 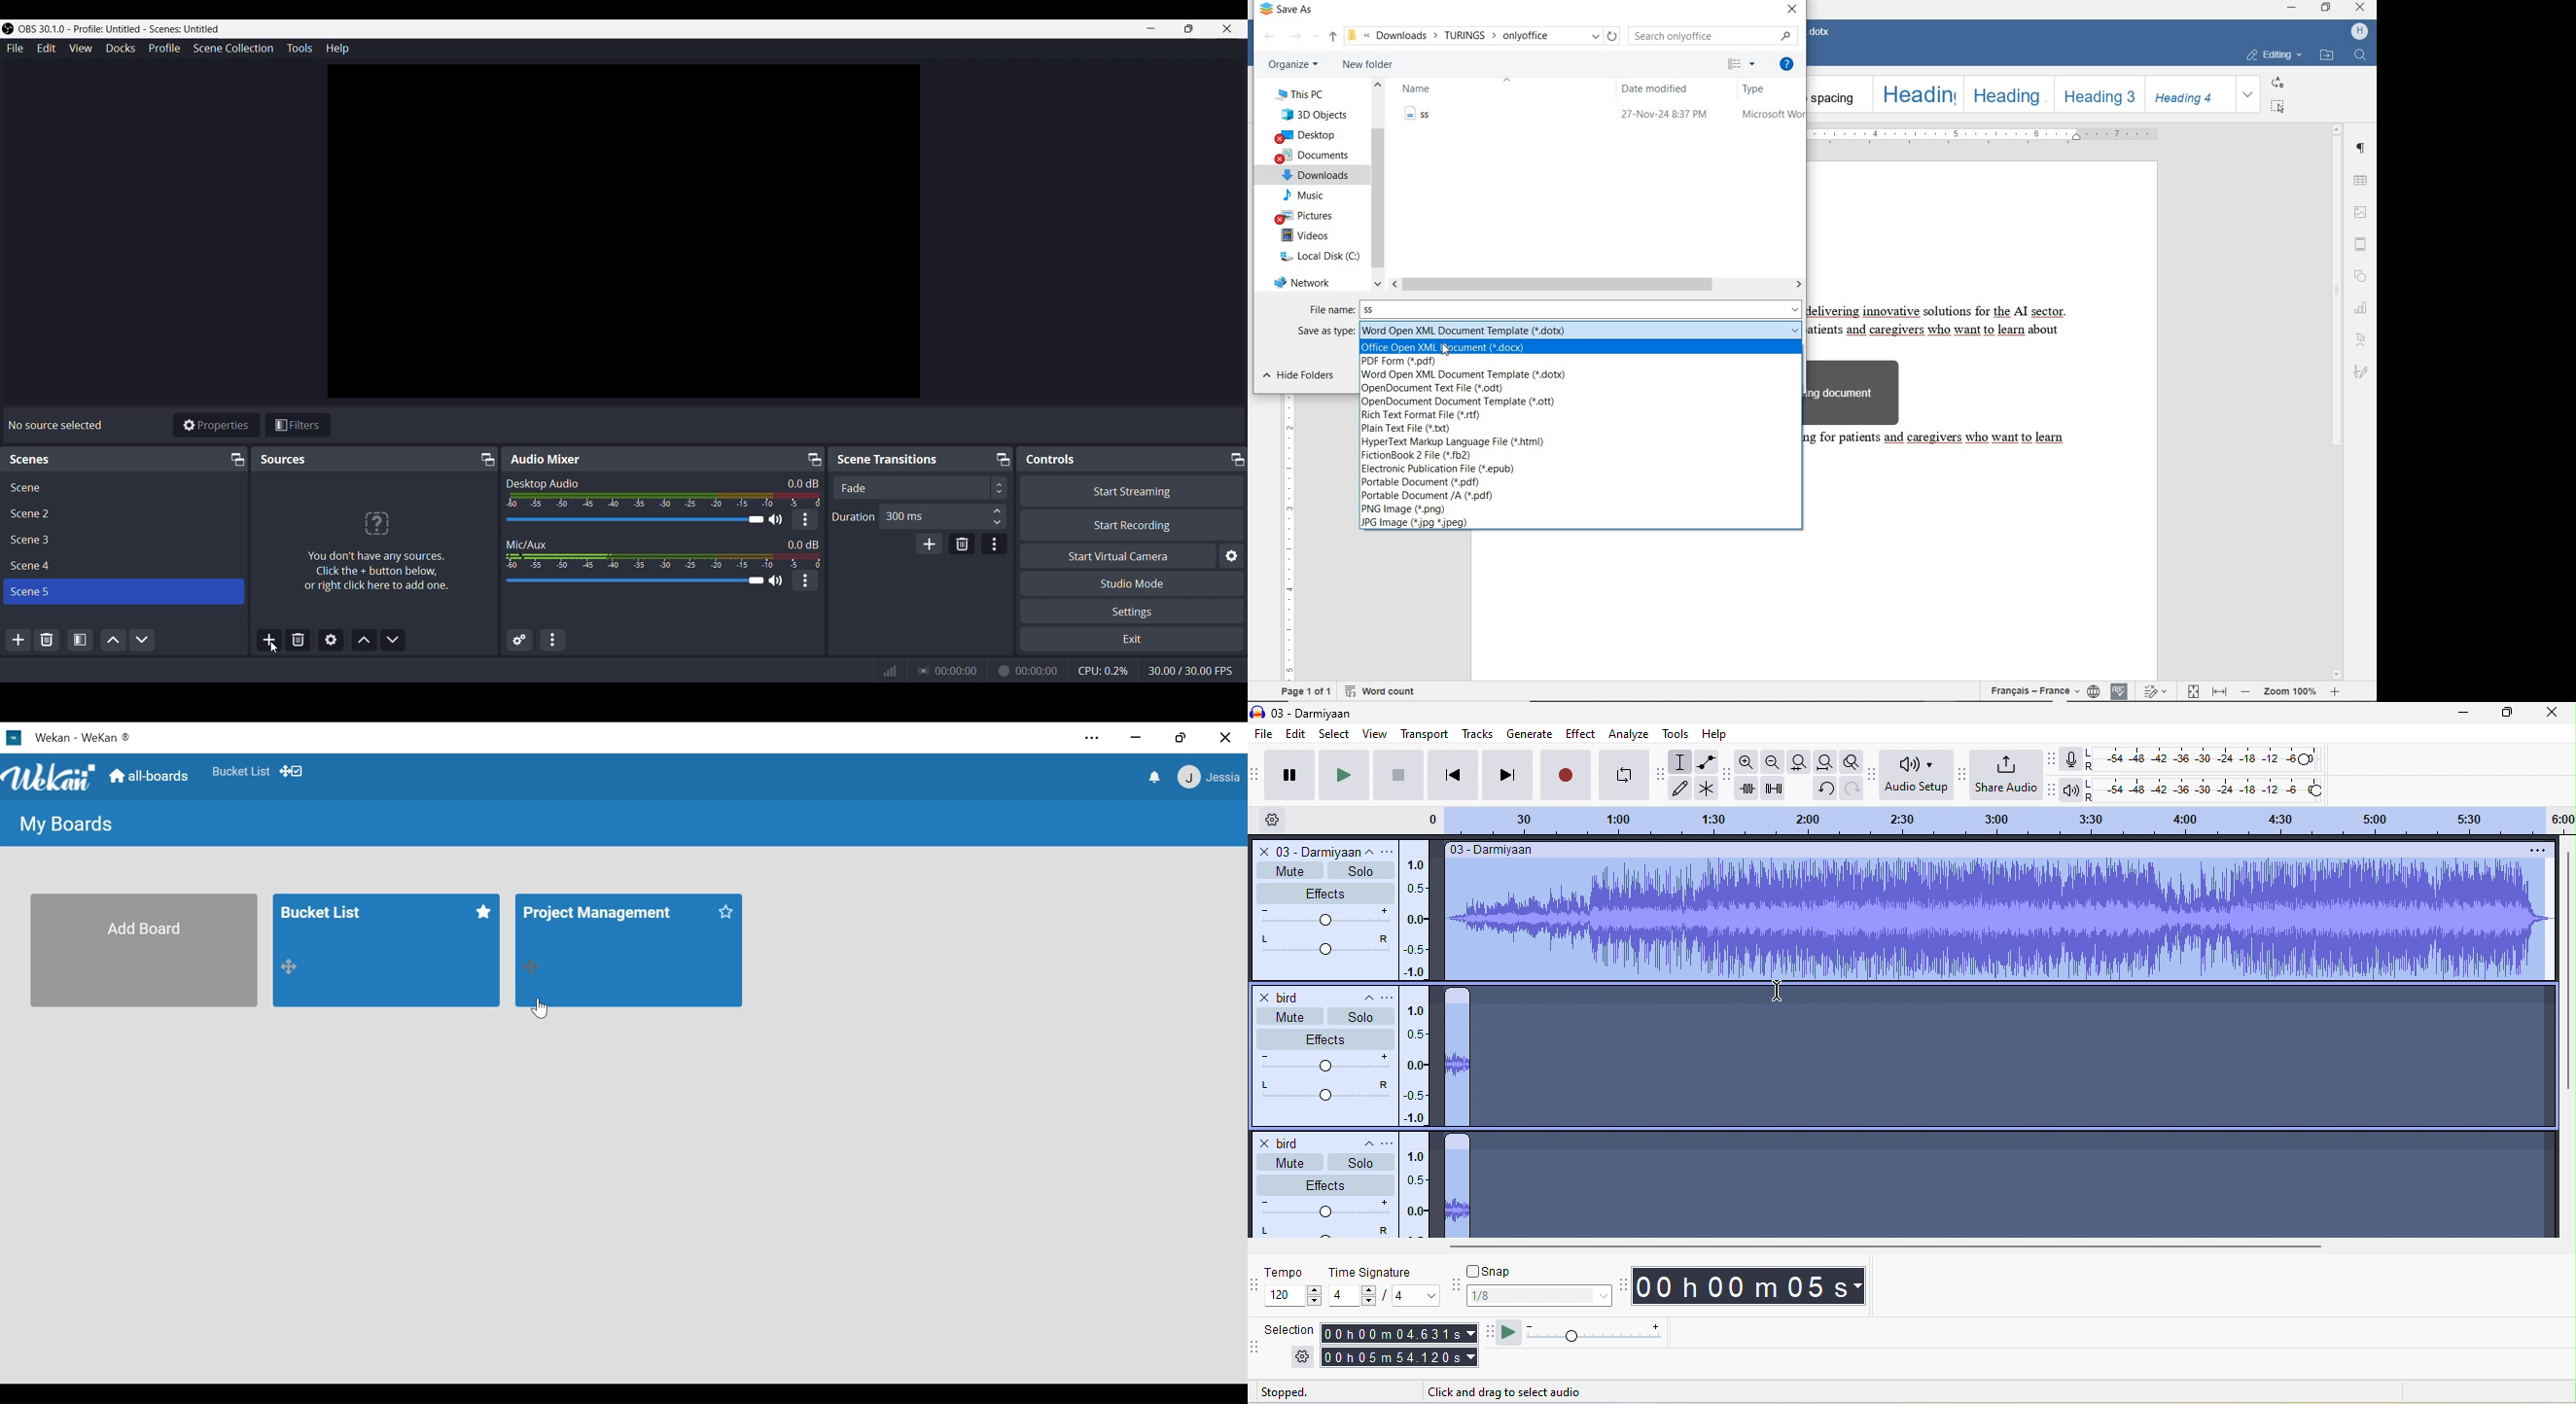 I want to click on Advance audio properties, so click(x=517, y=640).